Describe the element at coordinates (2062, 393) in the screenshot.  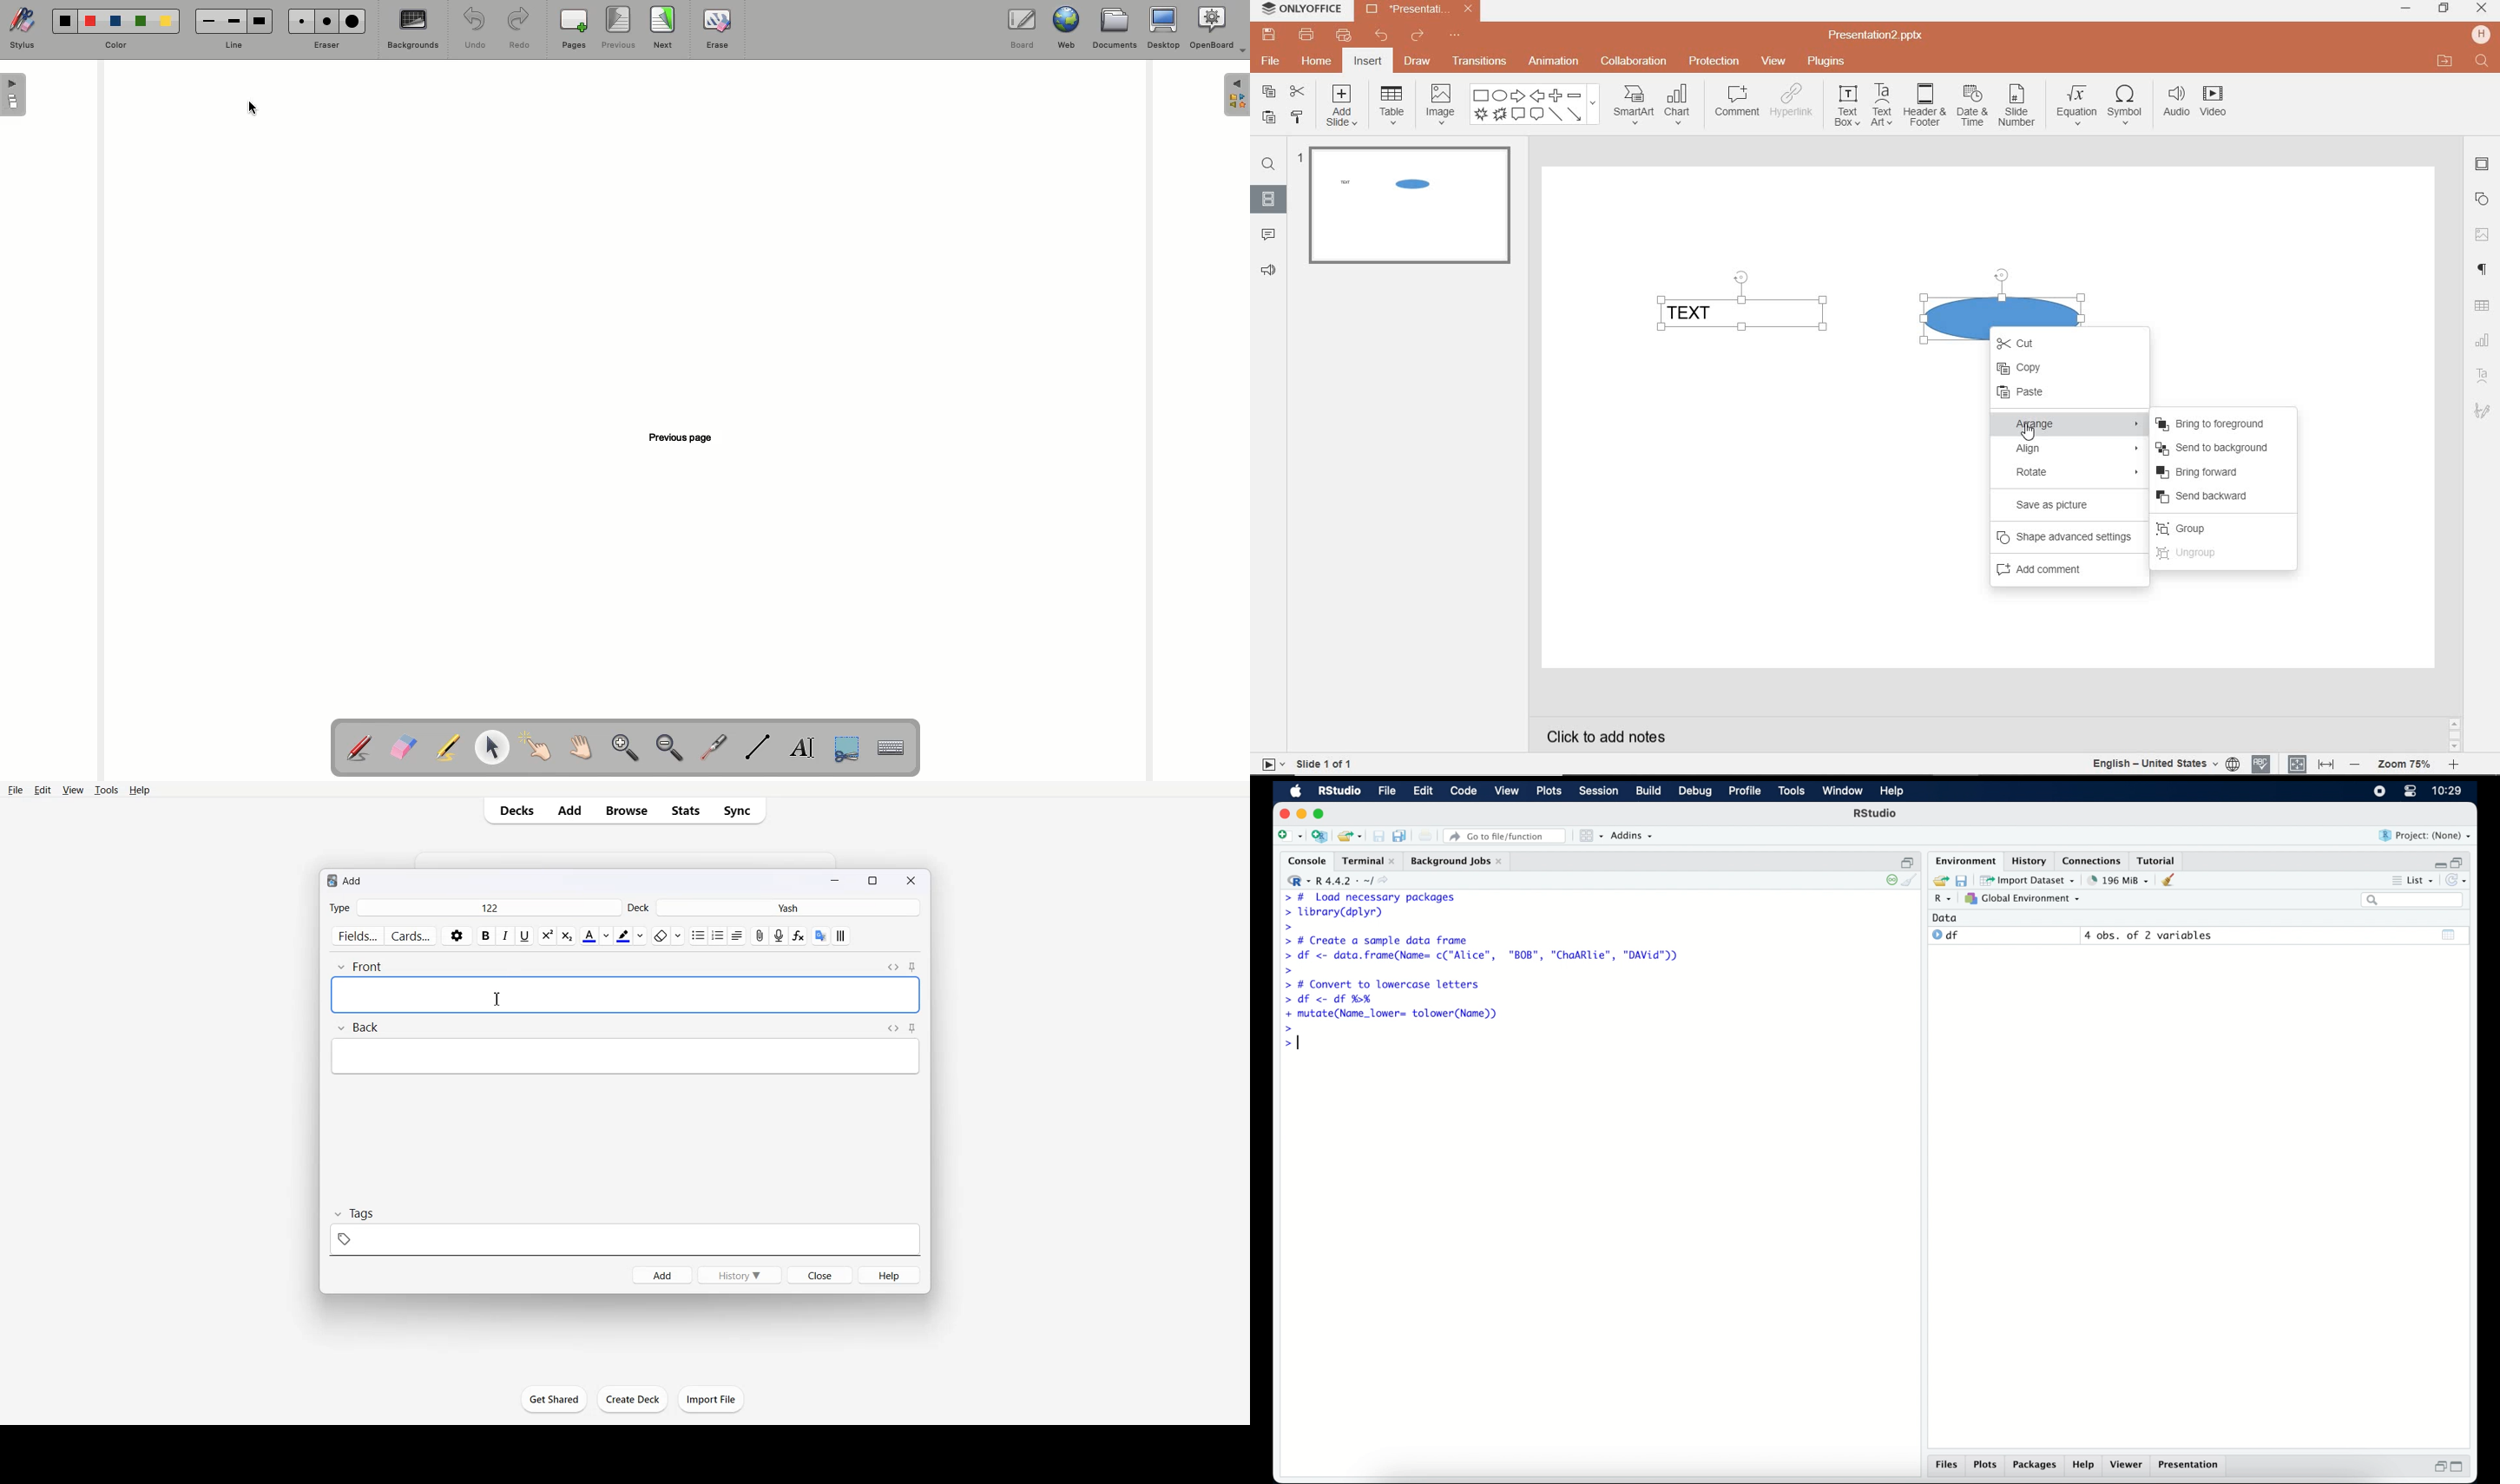
I see `PASTE` at that location.